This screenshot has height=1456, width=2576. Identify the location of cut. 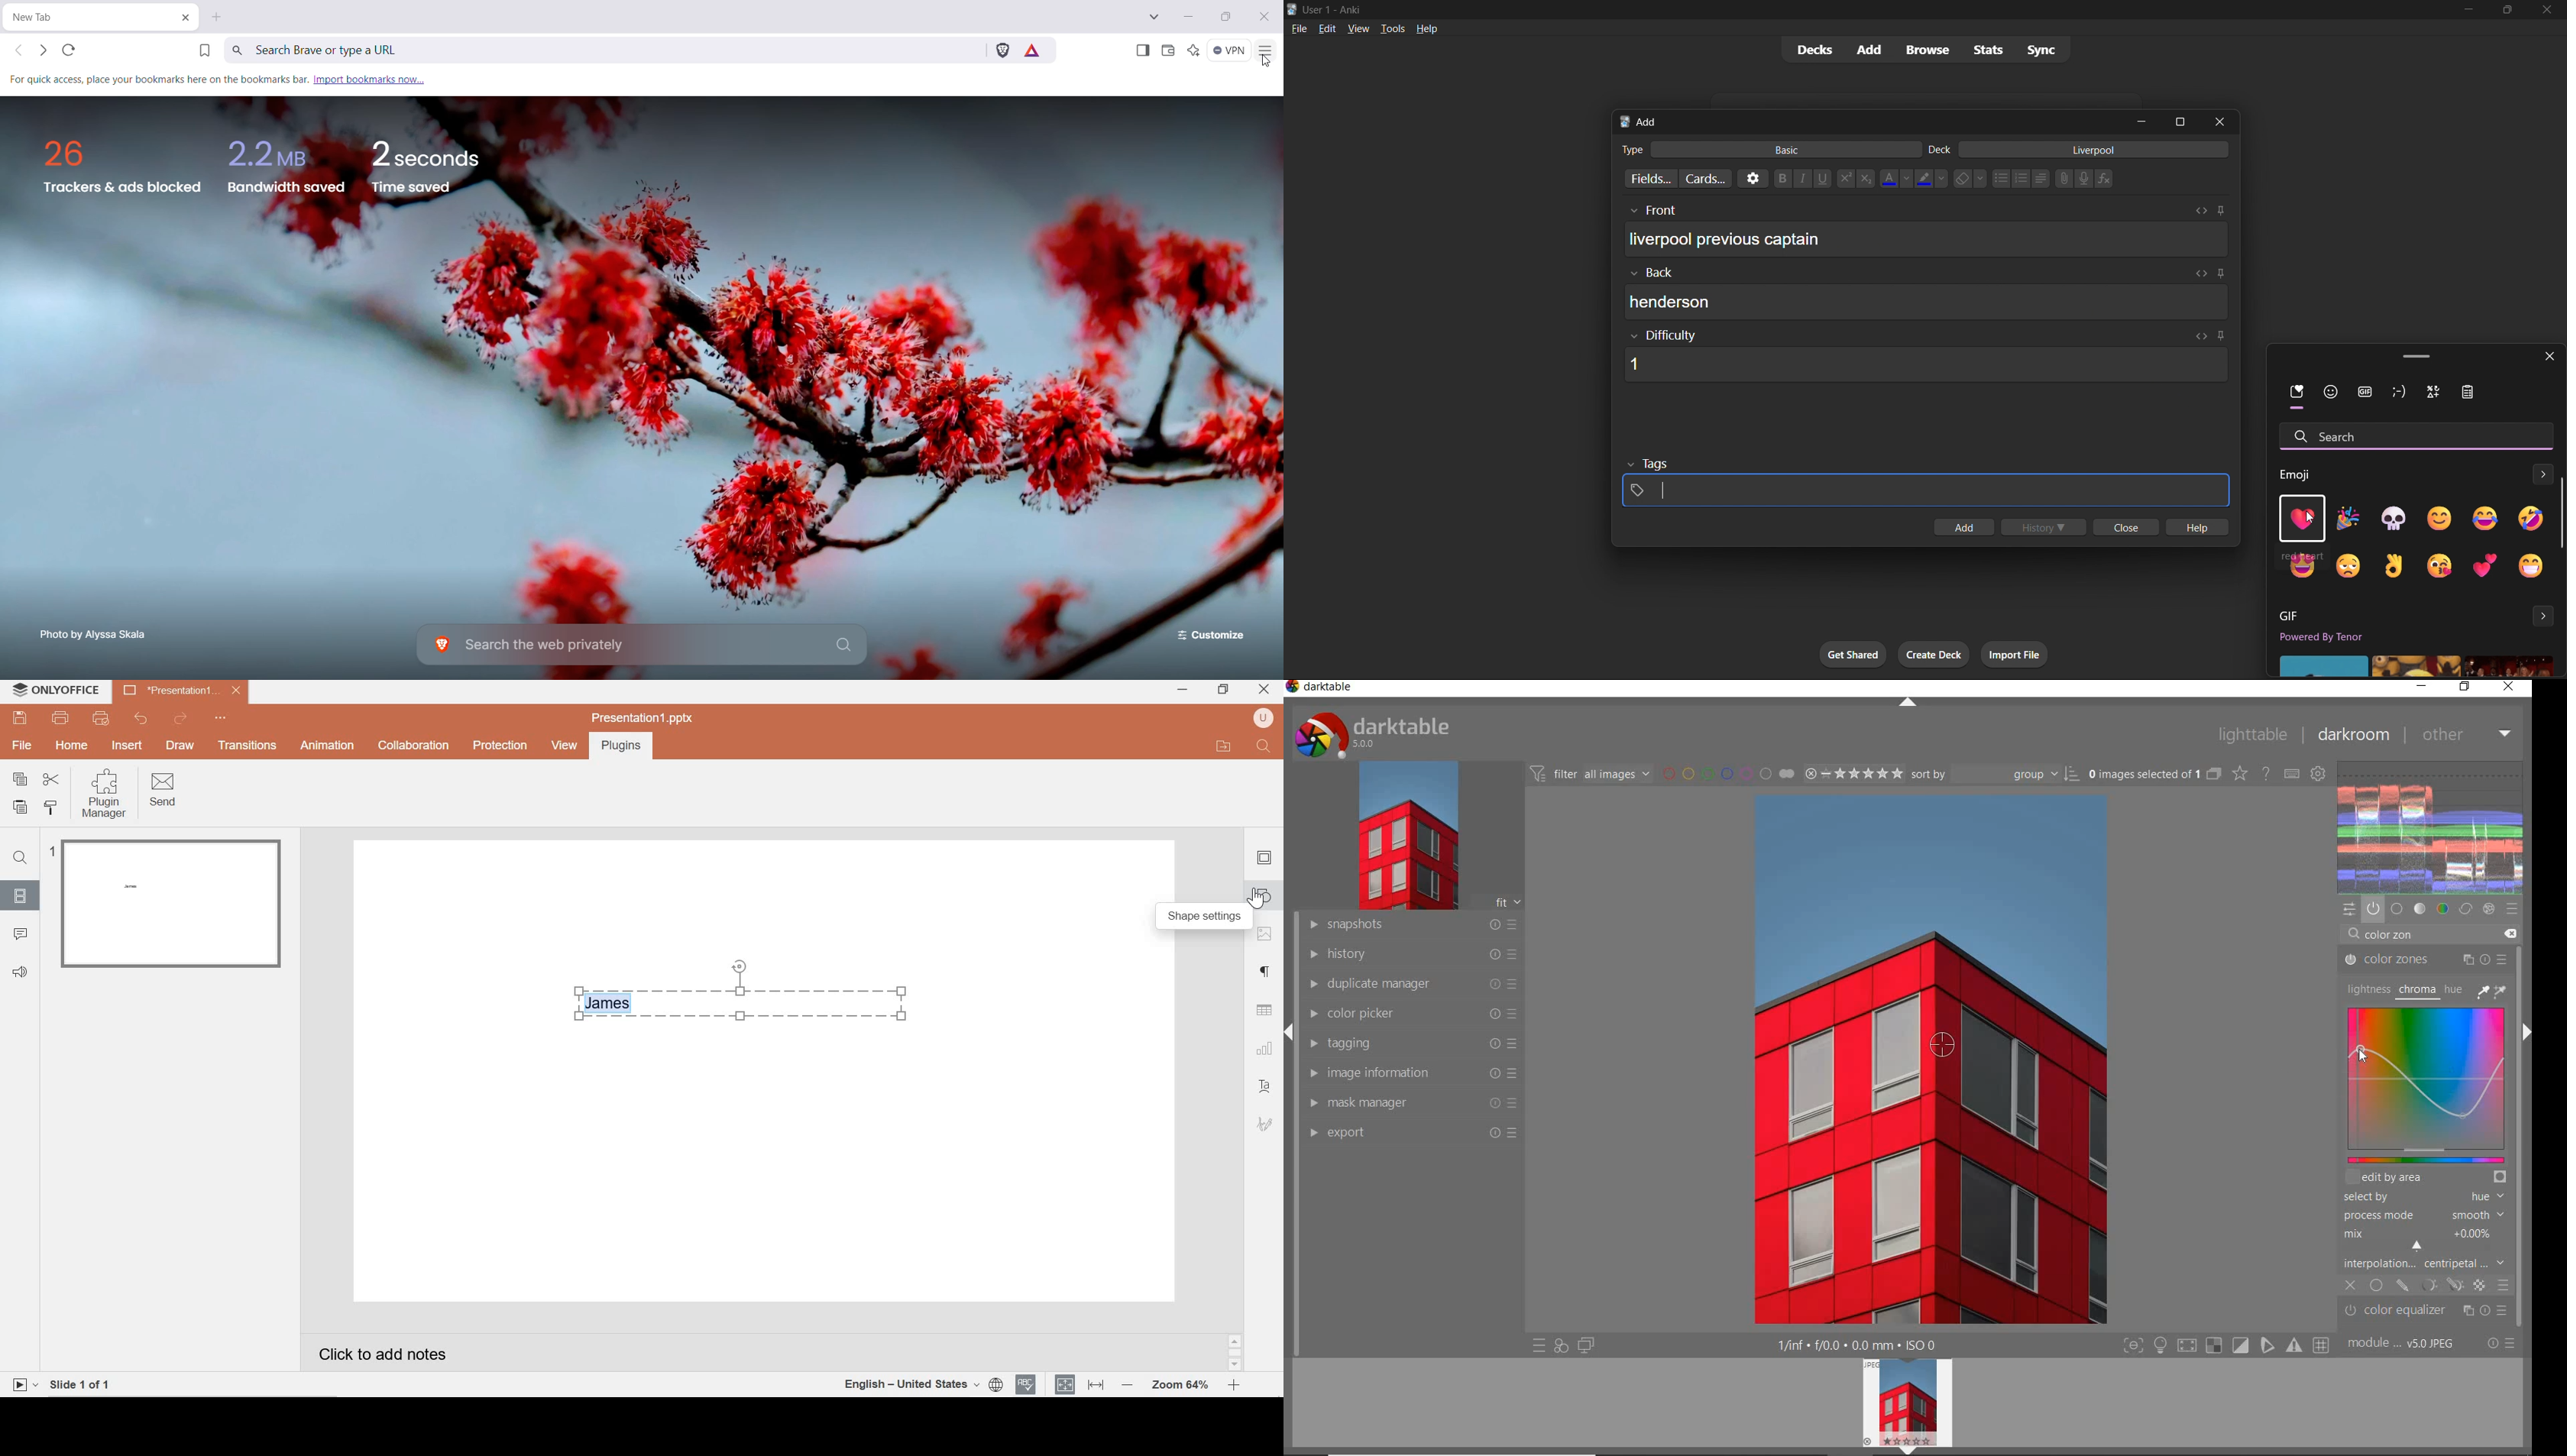
(51, 779).